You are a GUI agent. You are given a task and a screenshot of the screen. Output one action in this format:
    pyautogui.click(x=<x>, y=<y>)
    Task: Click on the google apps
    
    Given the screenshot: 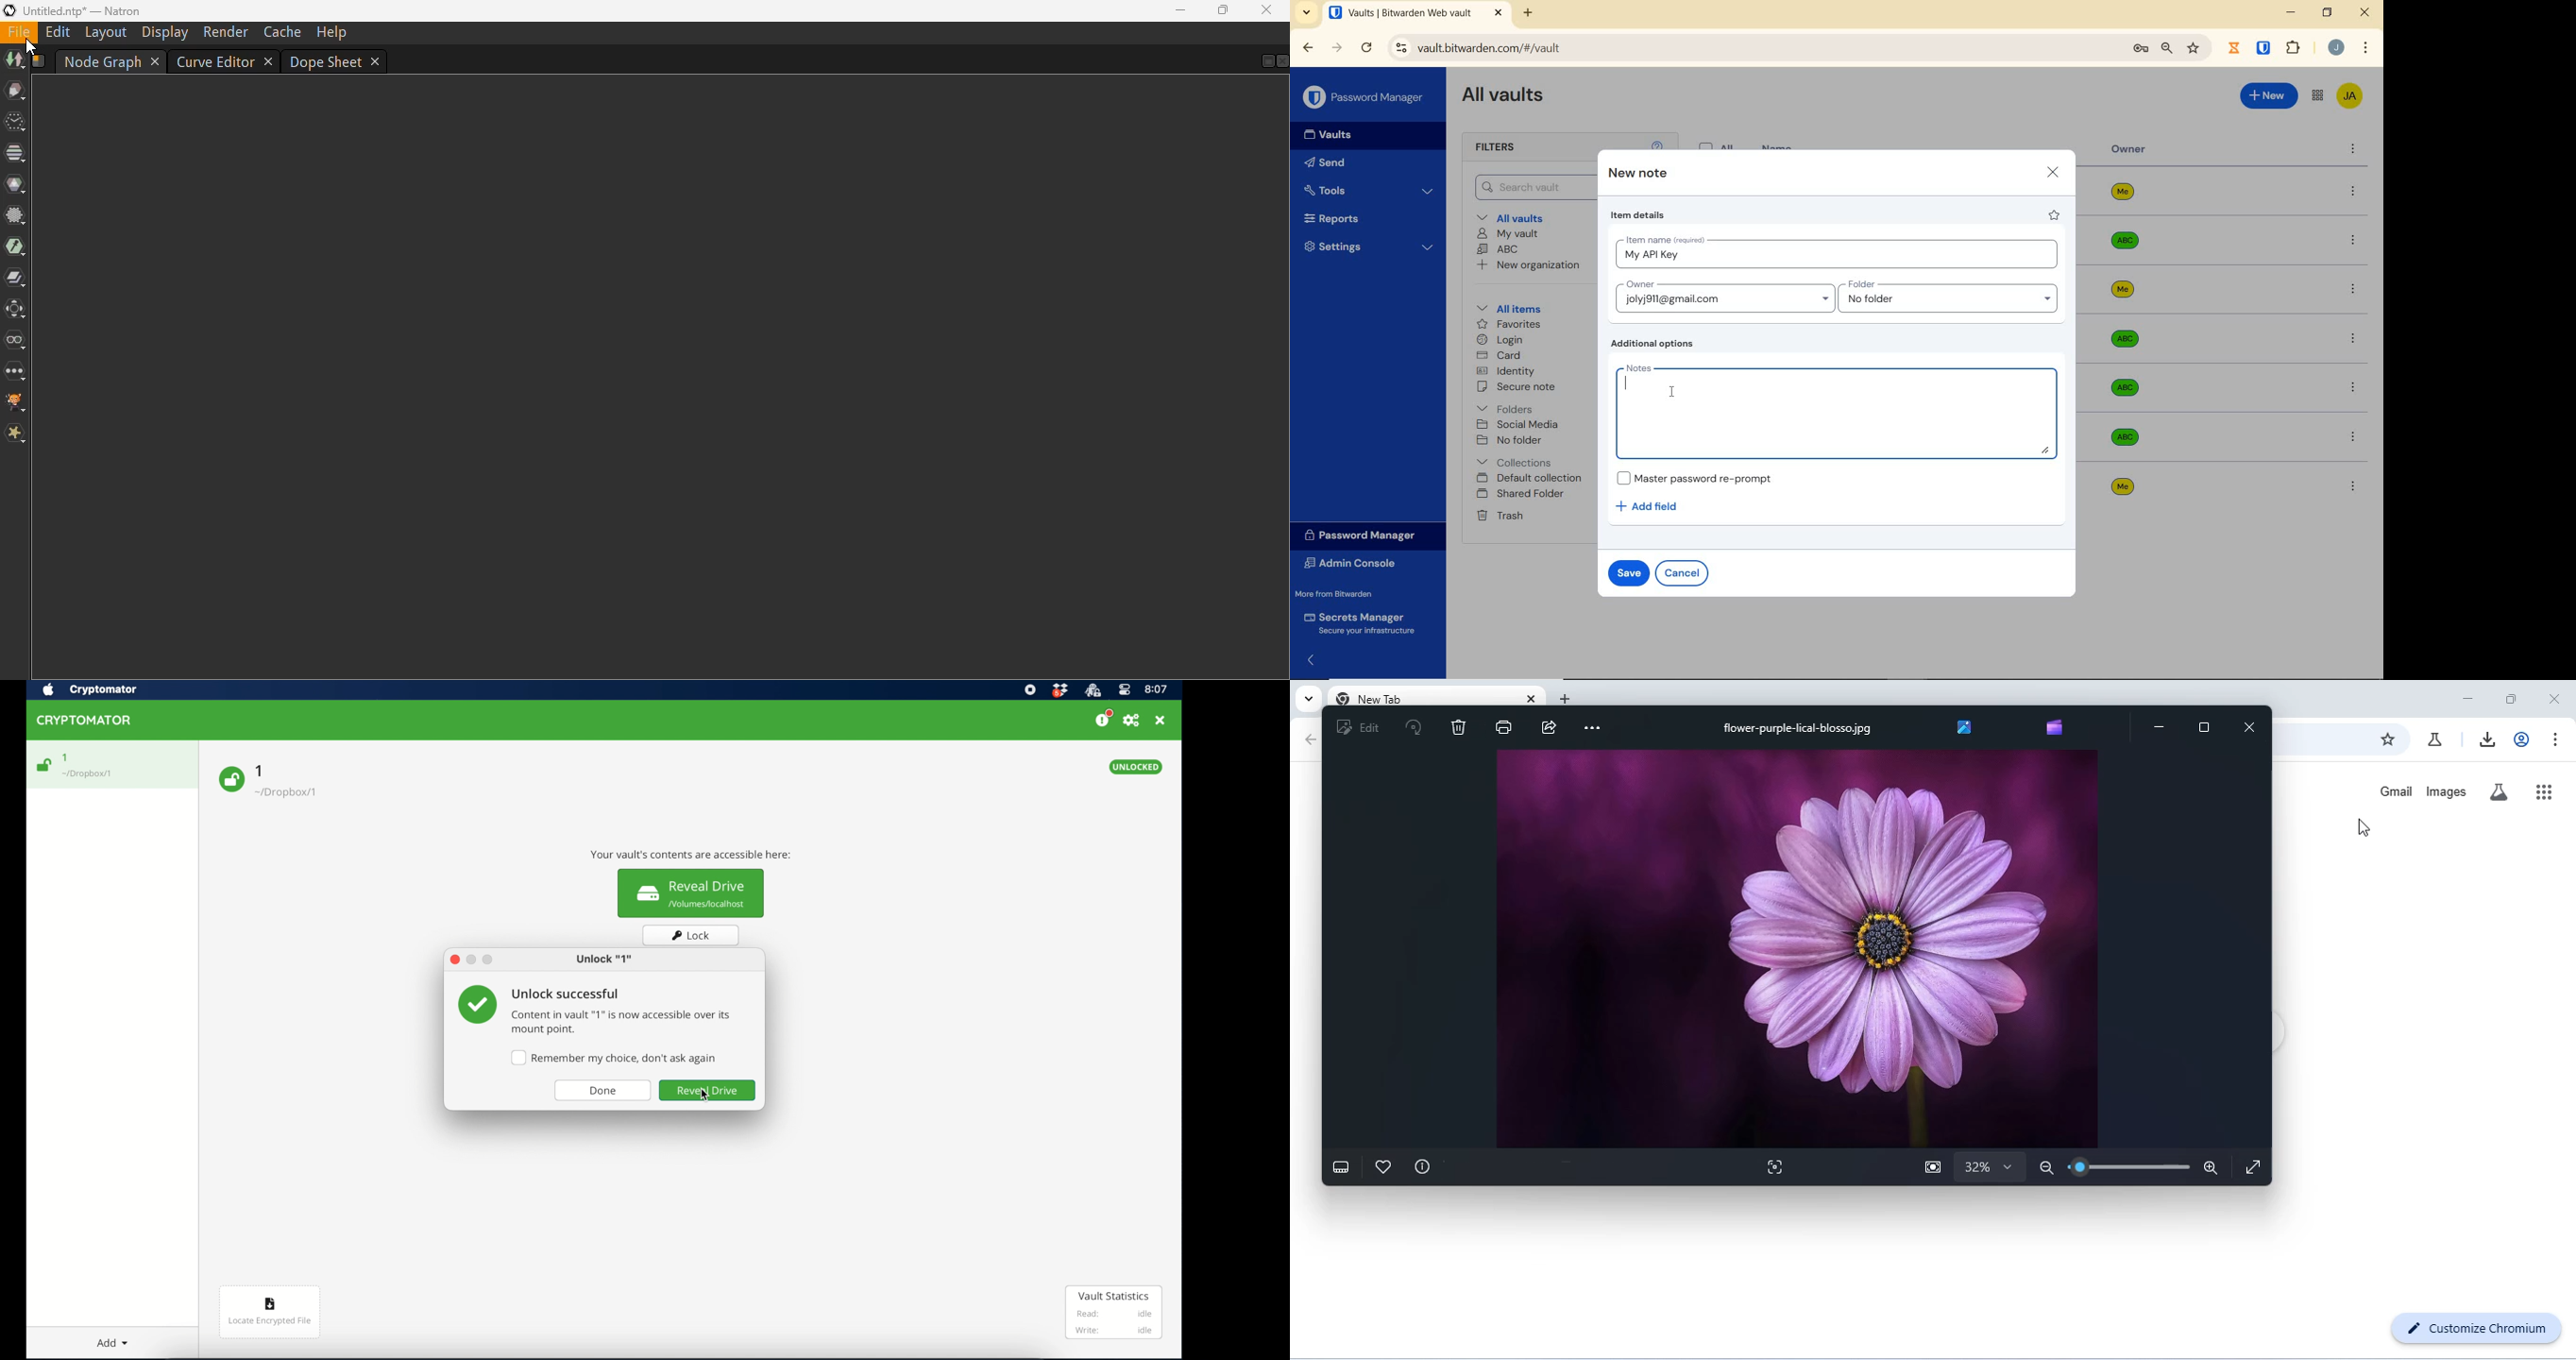 What is the action you would take?
    pyautogui.click(x=2545, y=790)
    